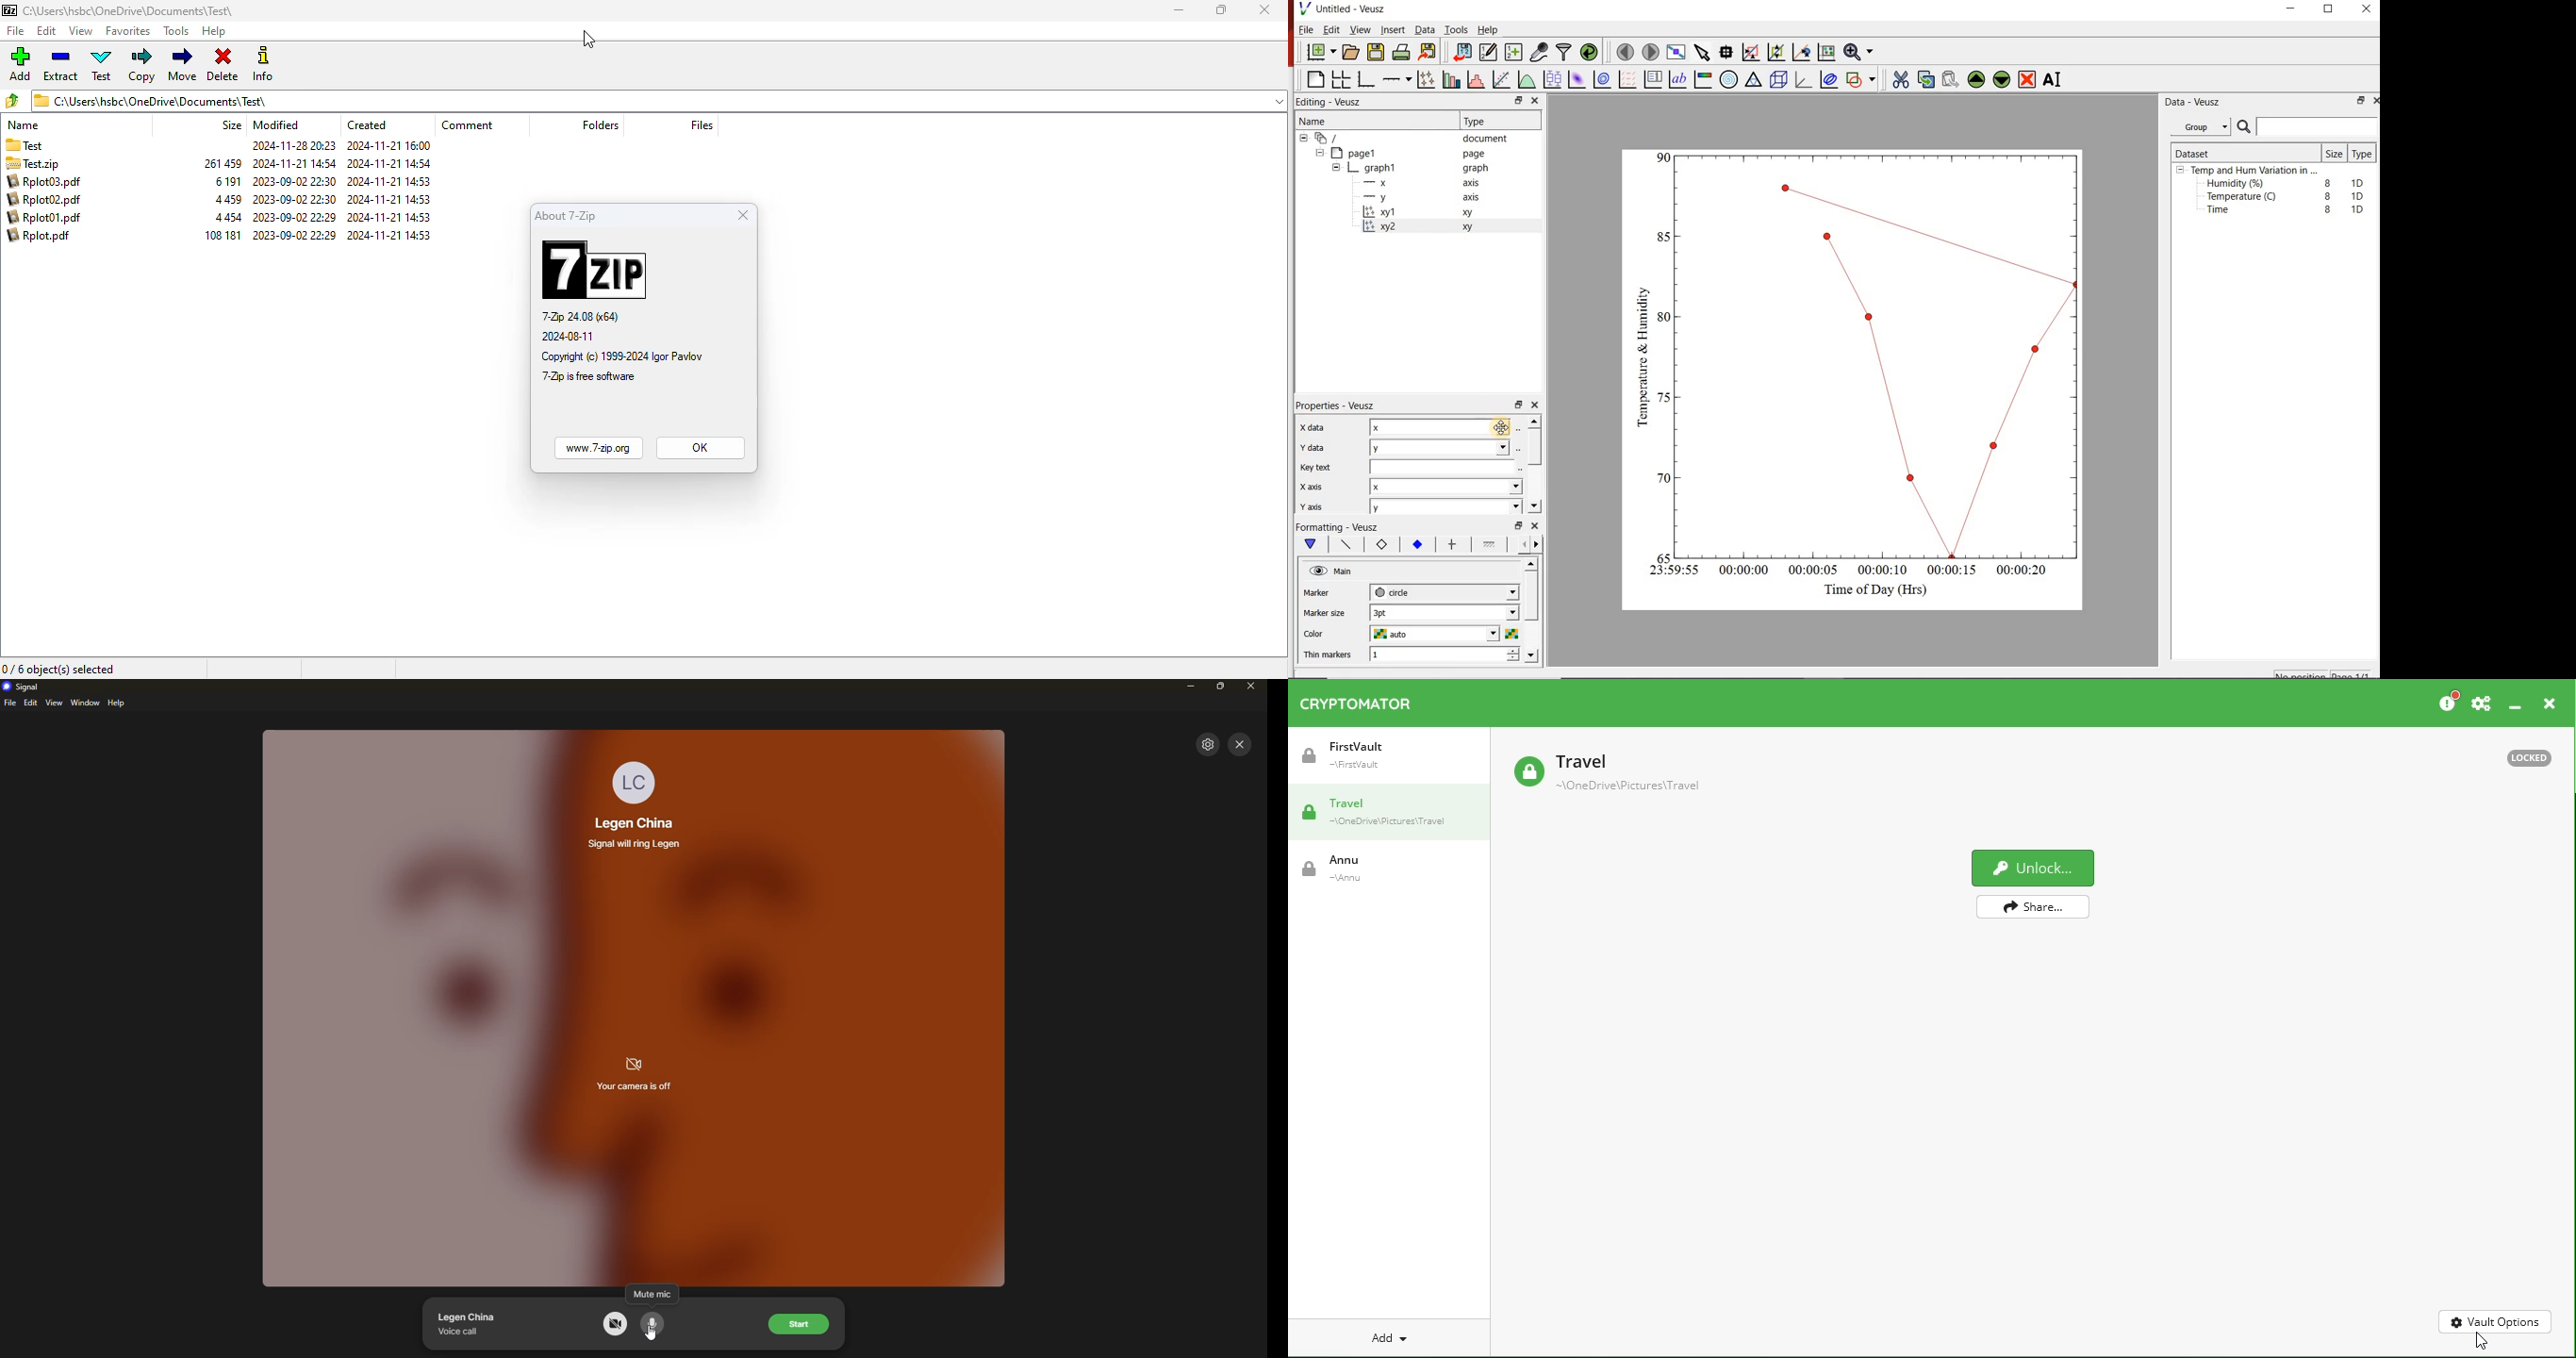  What do you see at coordinates (1824, 53) in the screenshot?
I see `click to reset graph axes` at bounding box center [1824, 53].